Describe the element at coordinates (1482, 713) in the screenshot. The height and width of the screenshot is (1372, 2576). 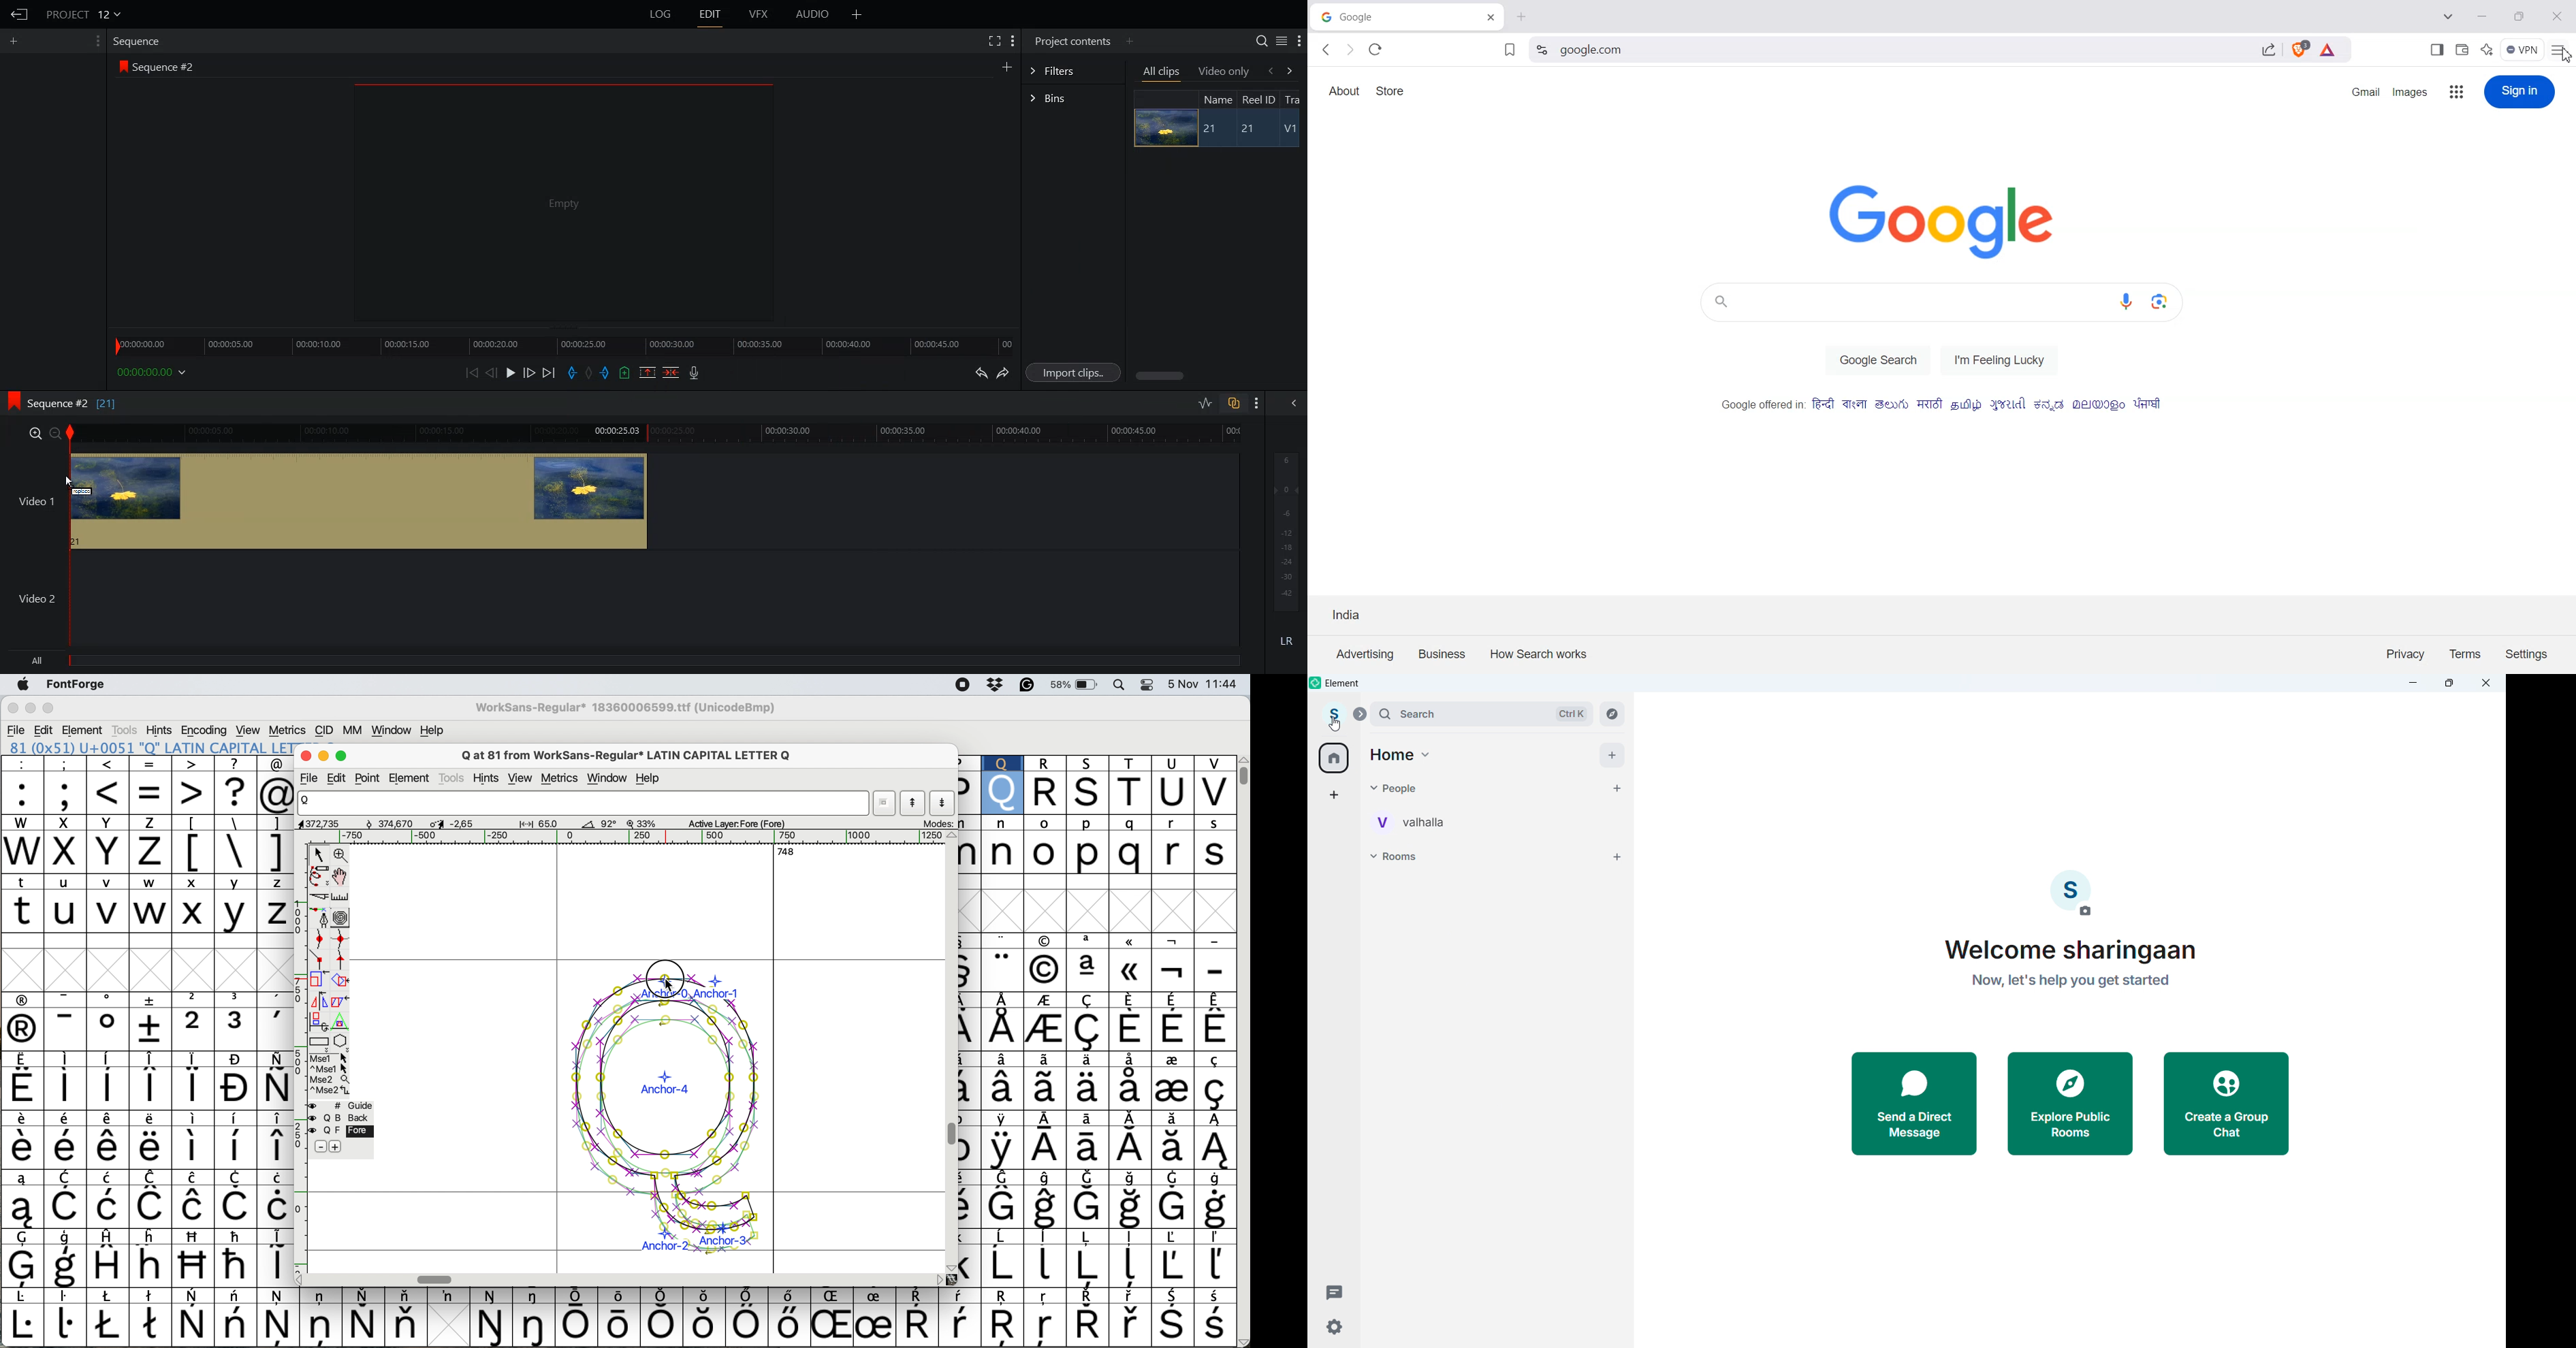
I see `search` at that location.